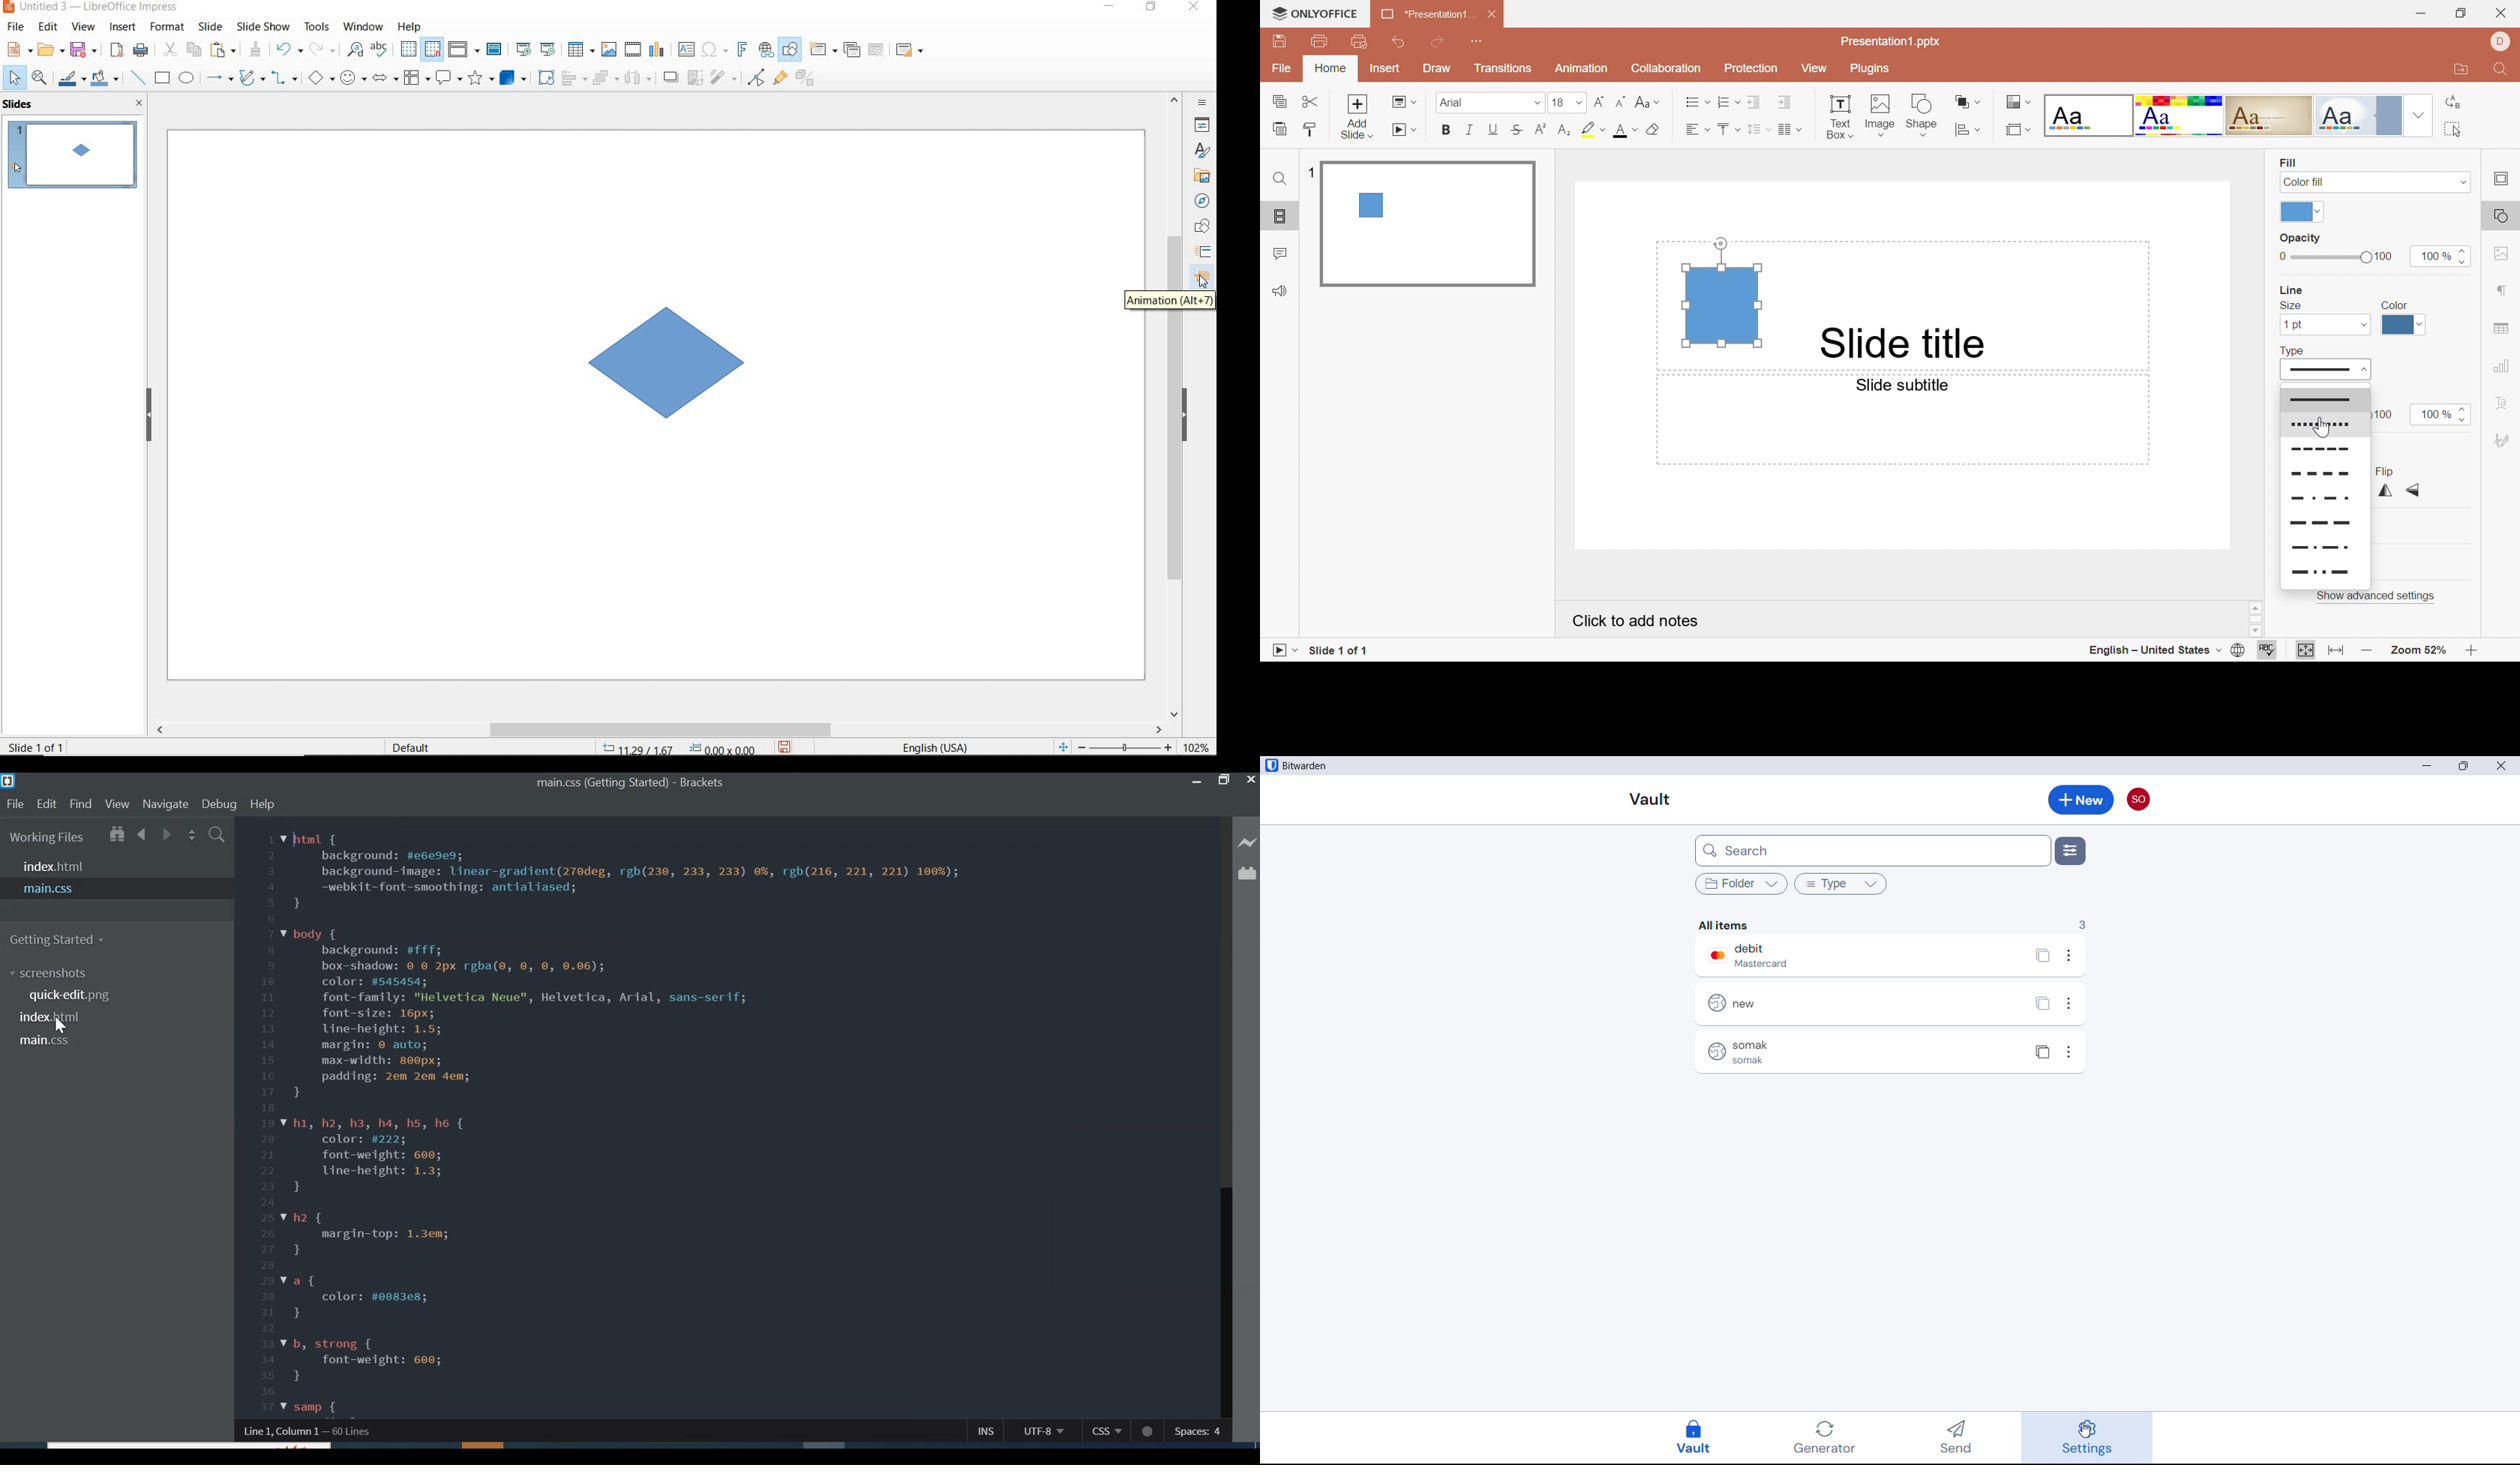 Image resolution: width=2520 pixels, height=1484 pixels. I want to click on undo, so click(289, 49).